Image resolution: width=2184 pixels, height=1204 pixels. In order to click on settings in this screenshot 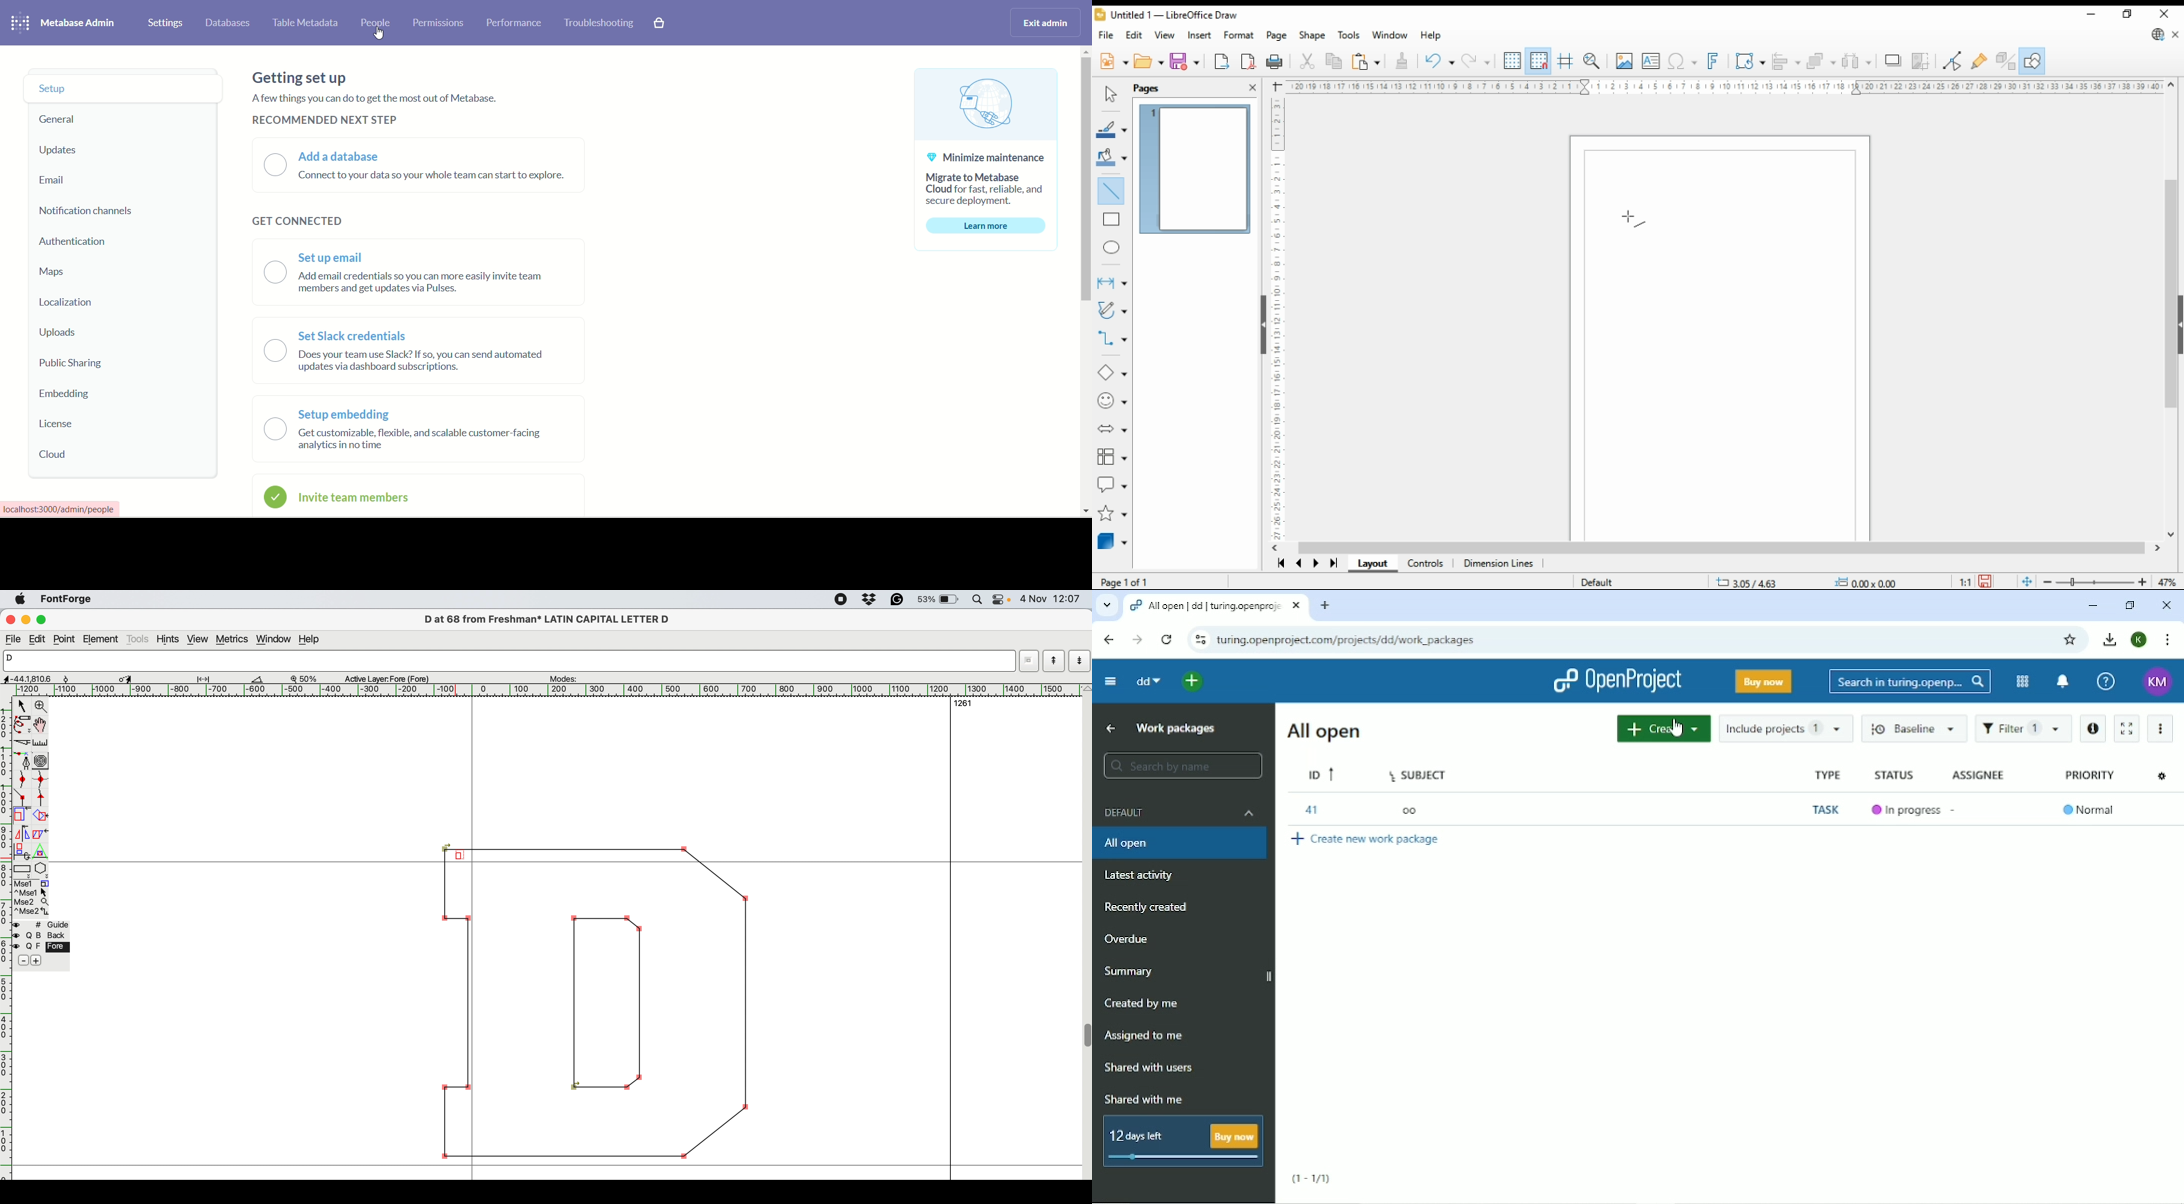, I will do `click(166, 24)`.